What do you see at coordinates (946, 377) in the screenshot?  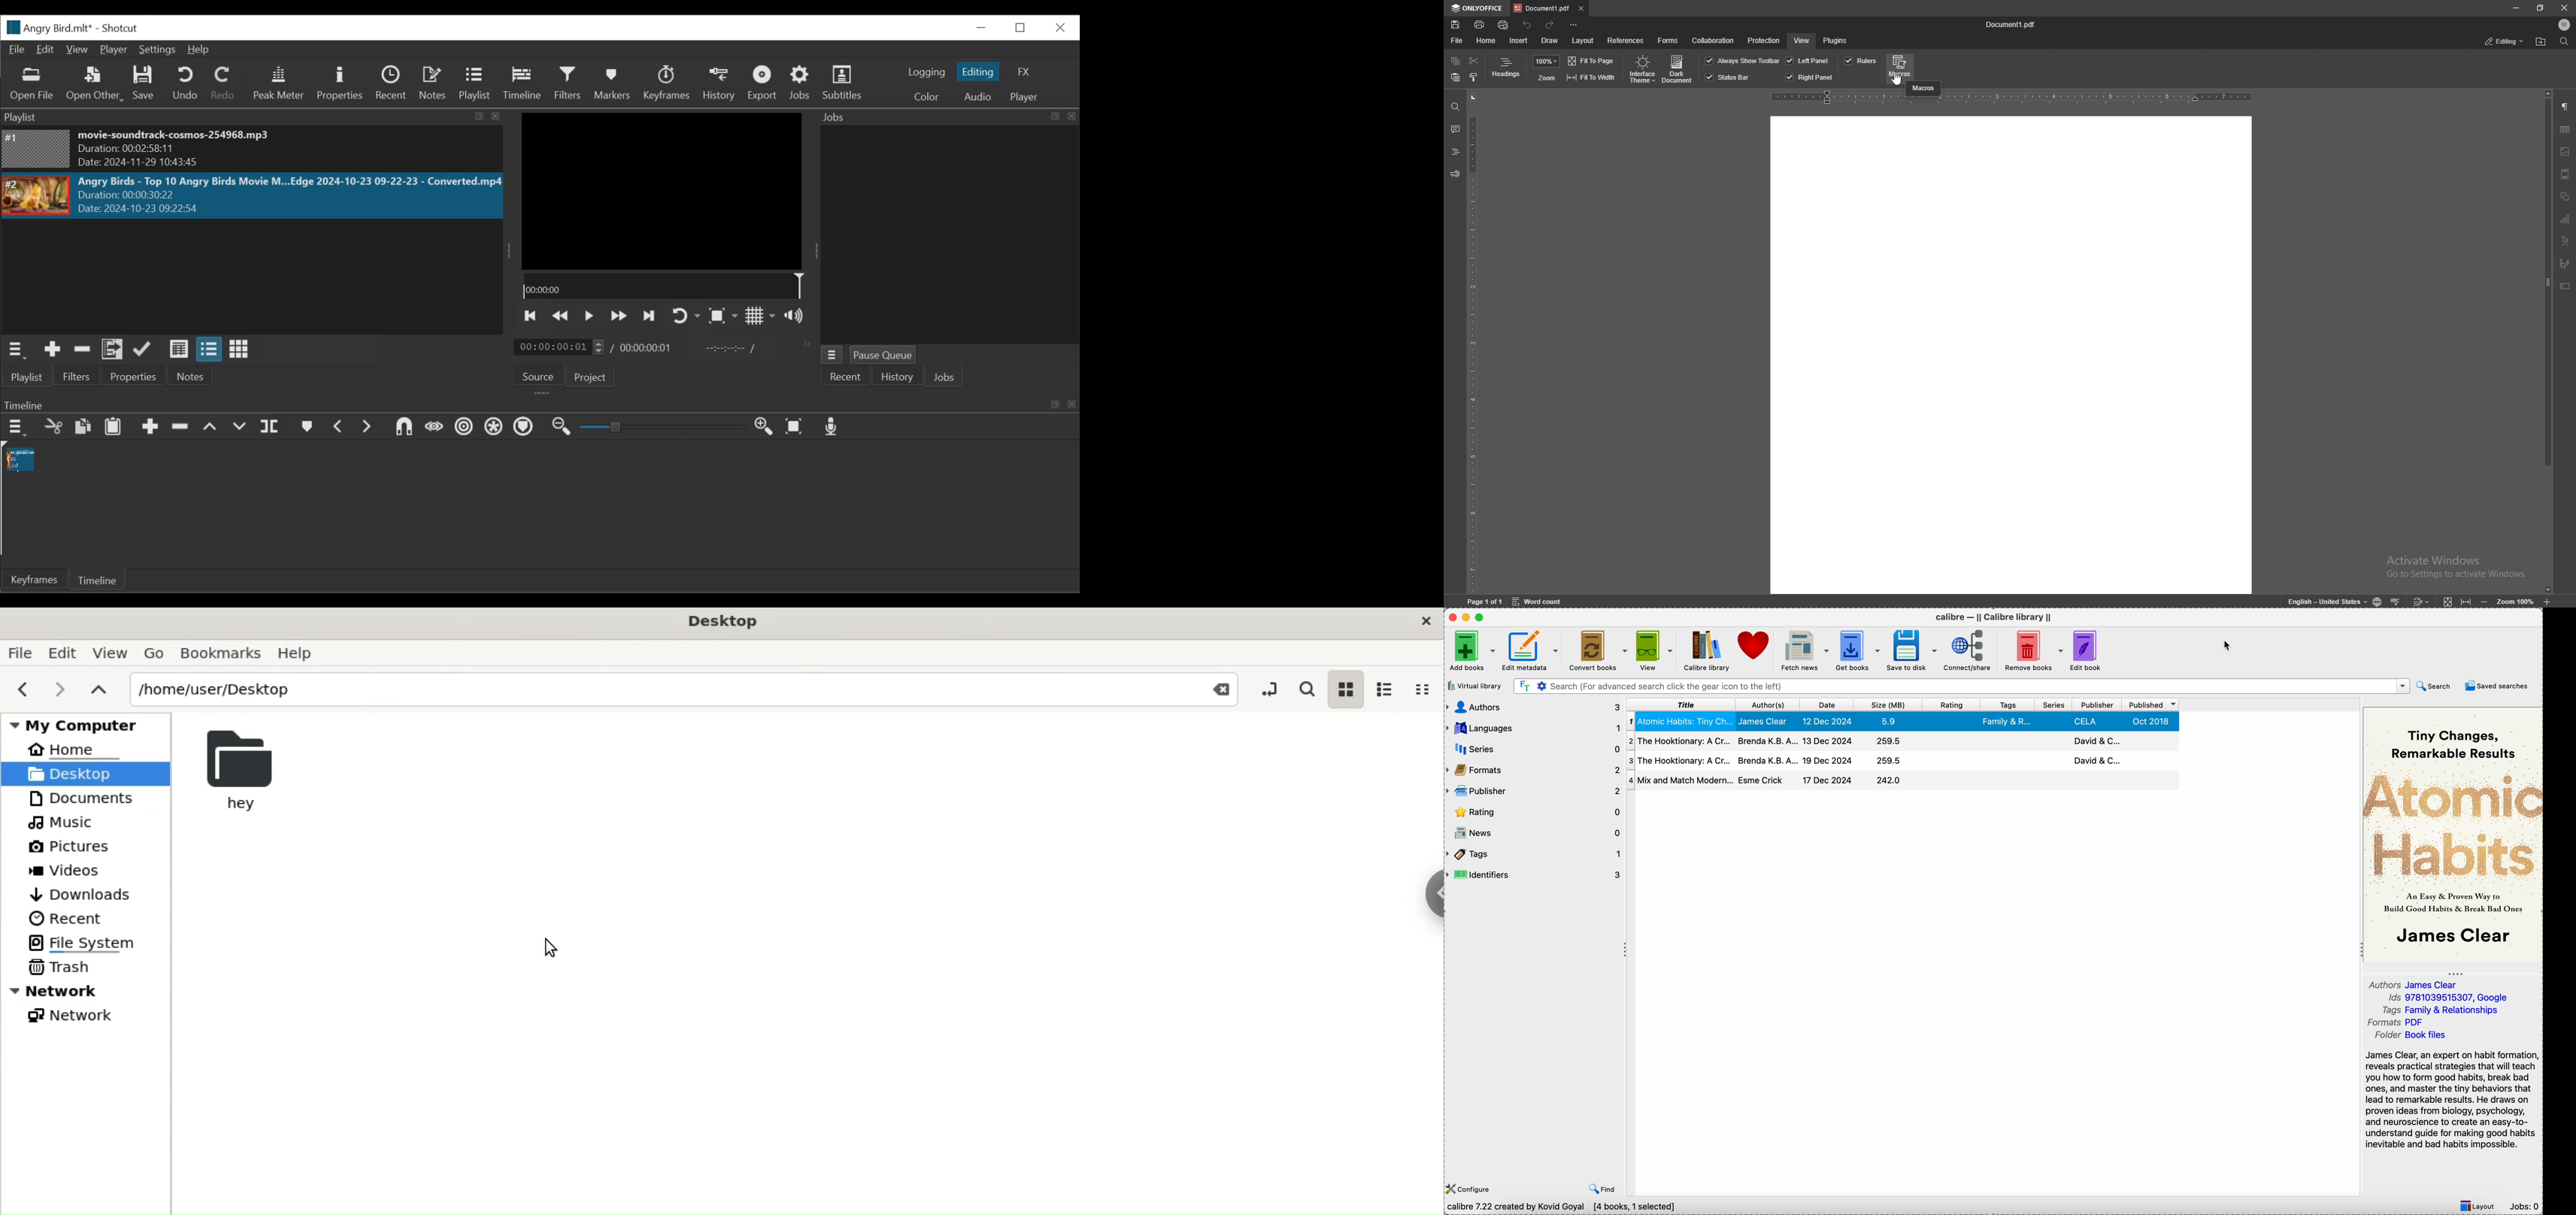 I see `Jobs` at bounding box center [946, 377].